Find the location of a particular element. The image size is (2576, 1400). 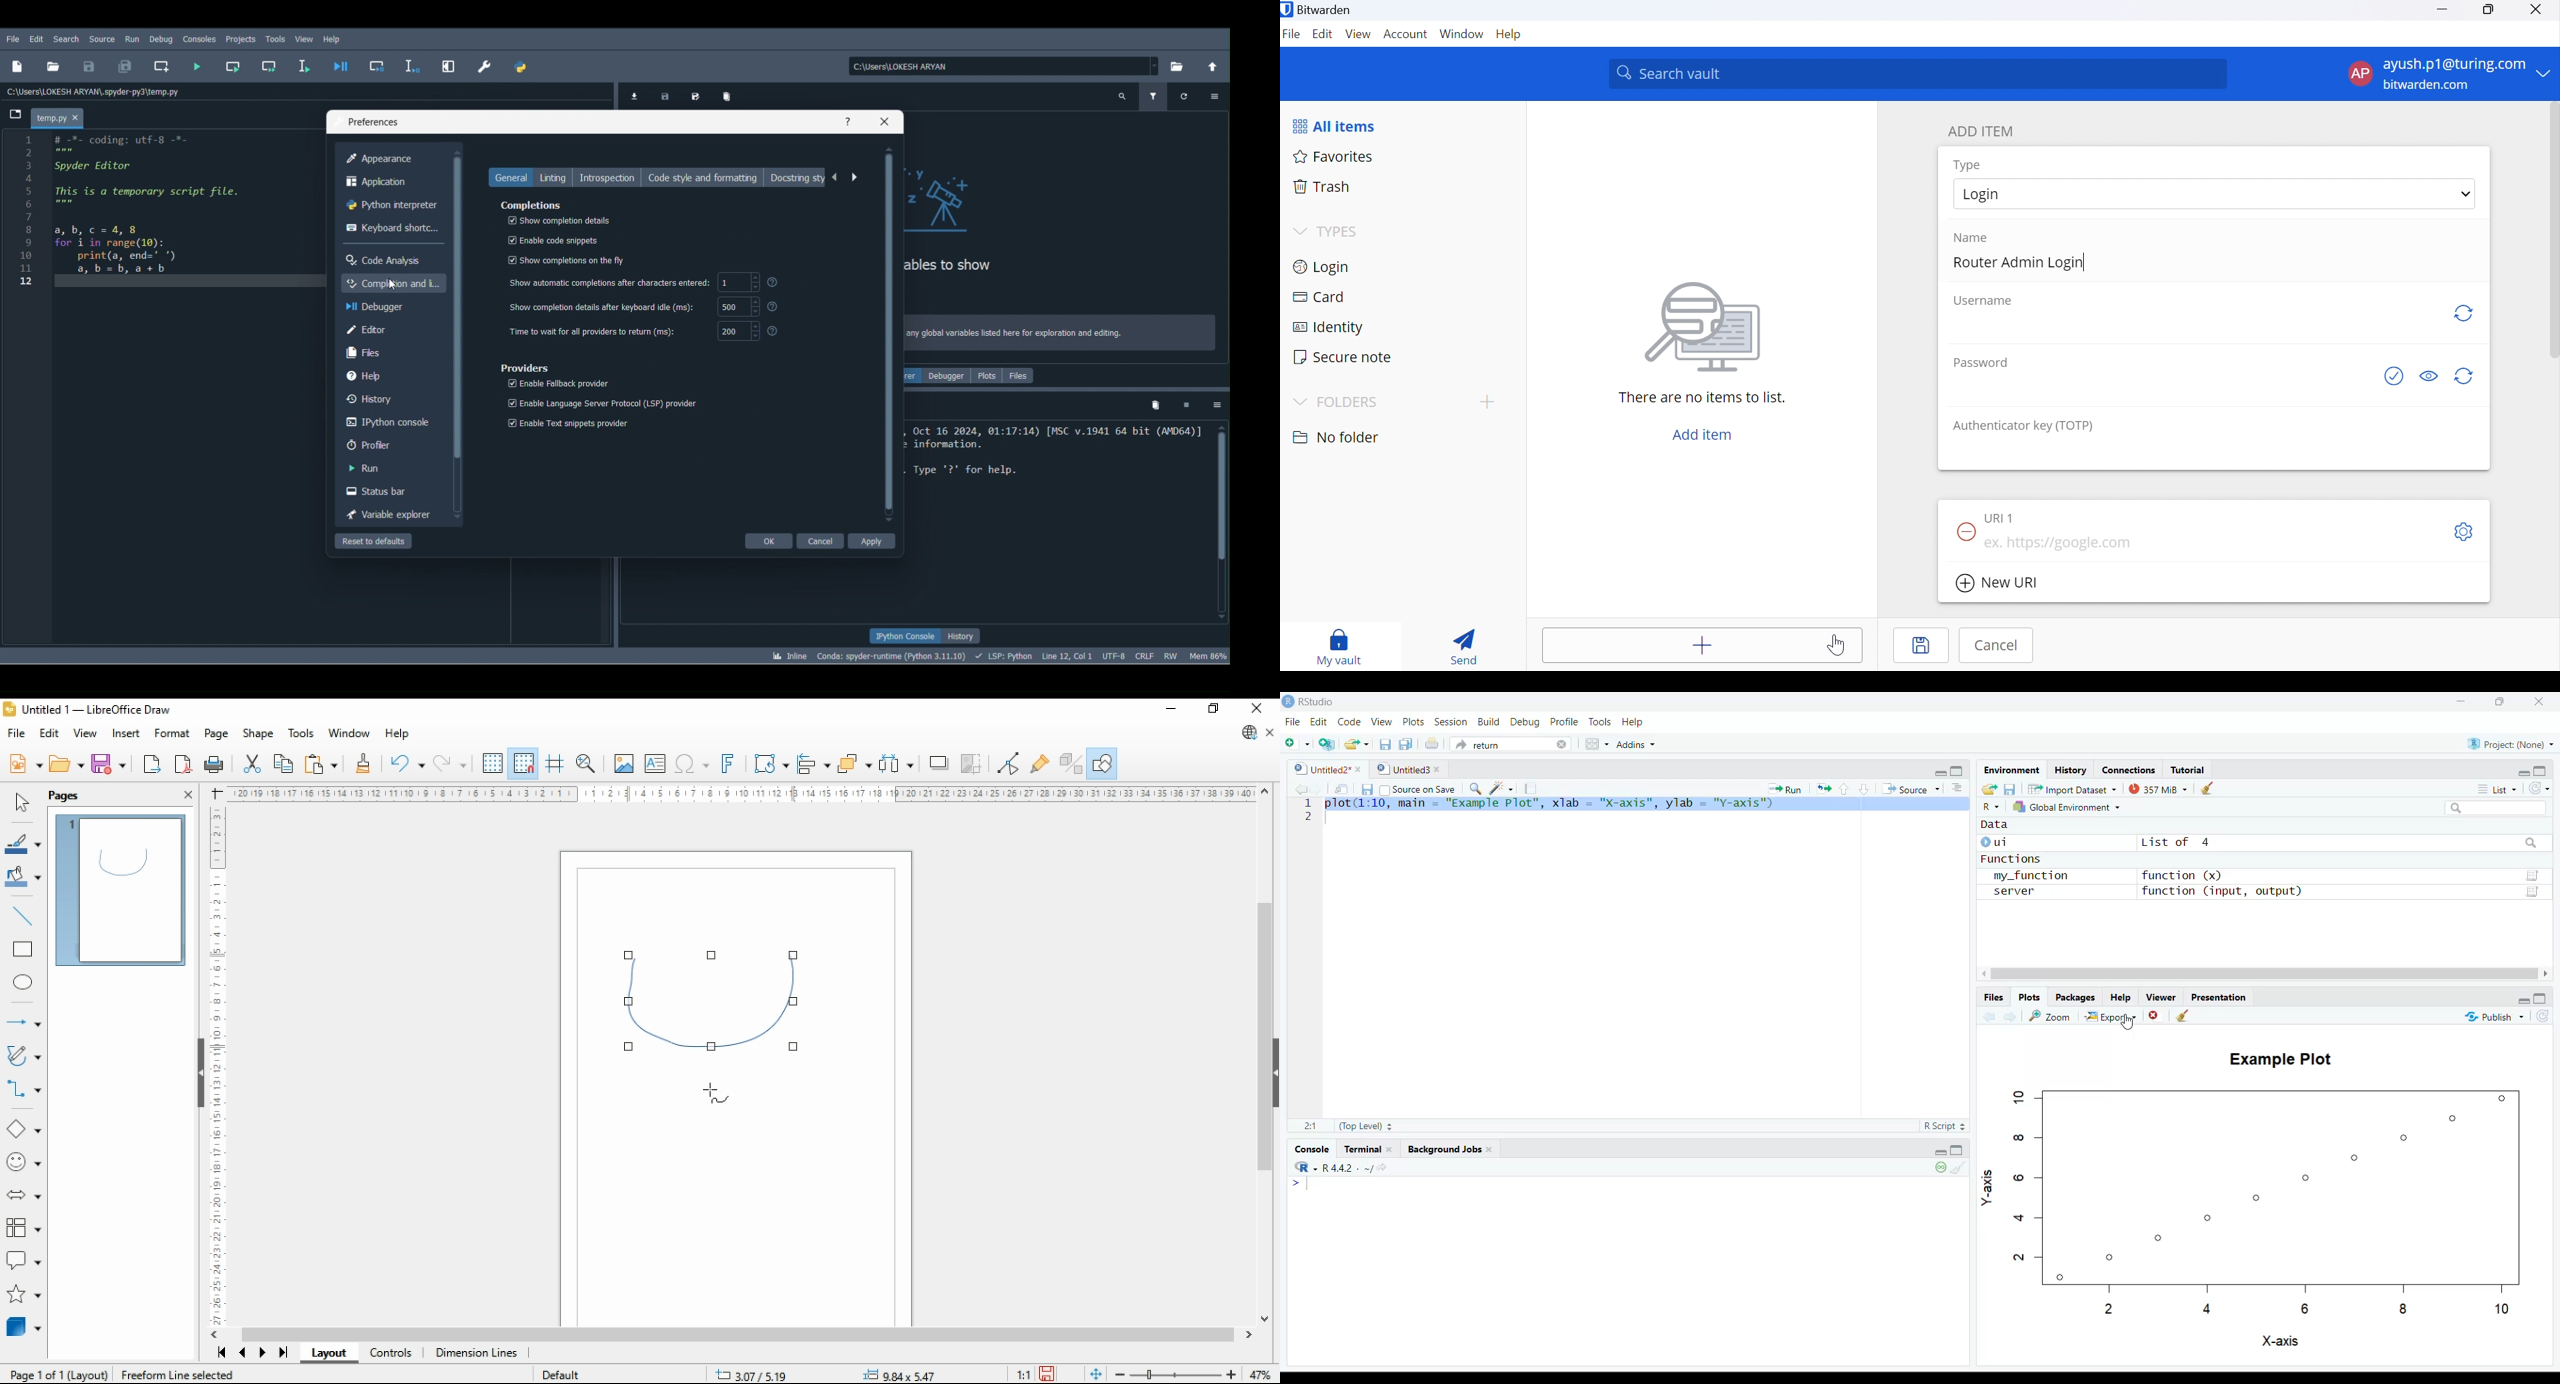

Consoles is located at coordinates (199, 39).